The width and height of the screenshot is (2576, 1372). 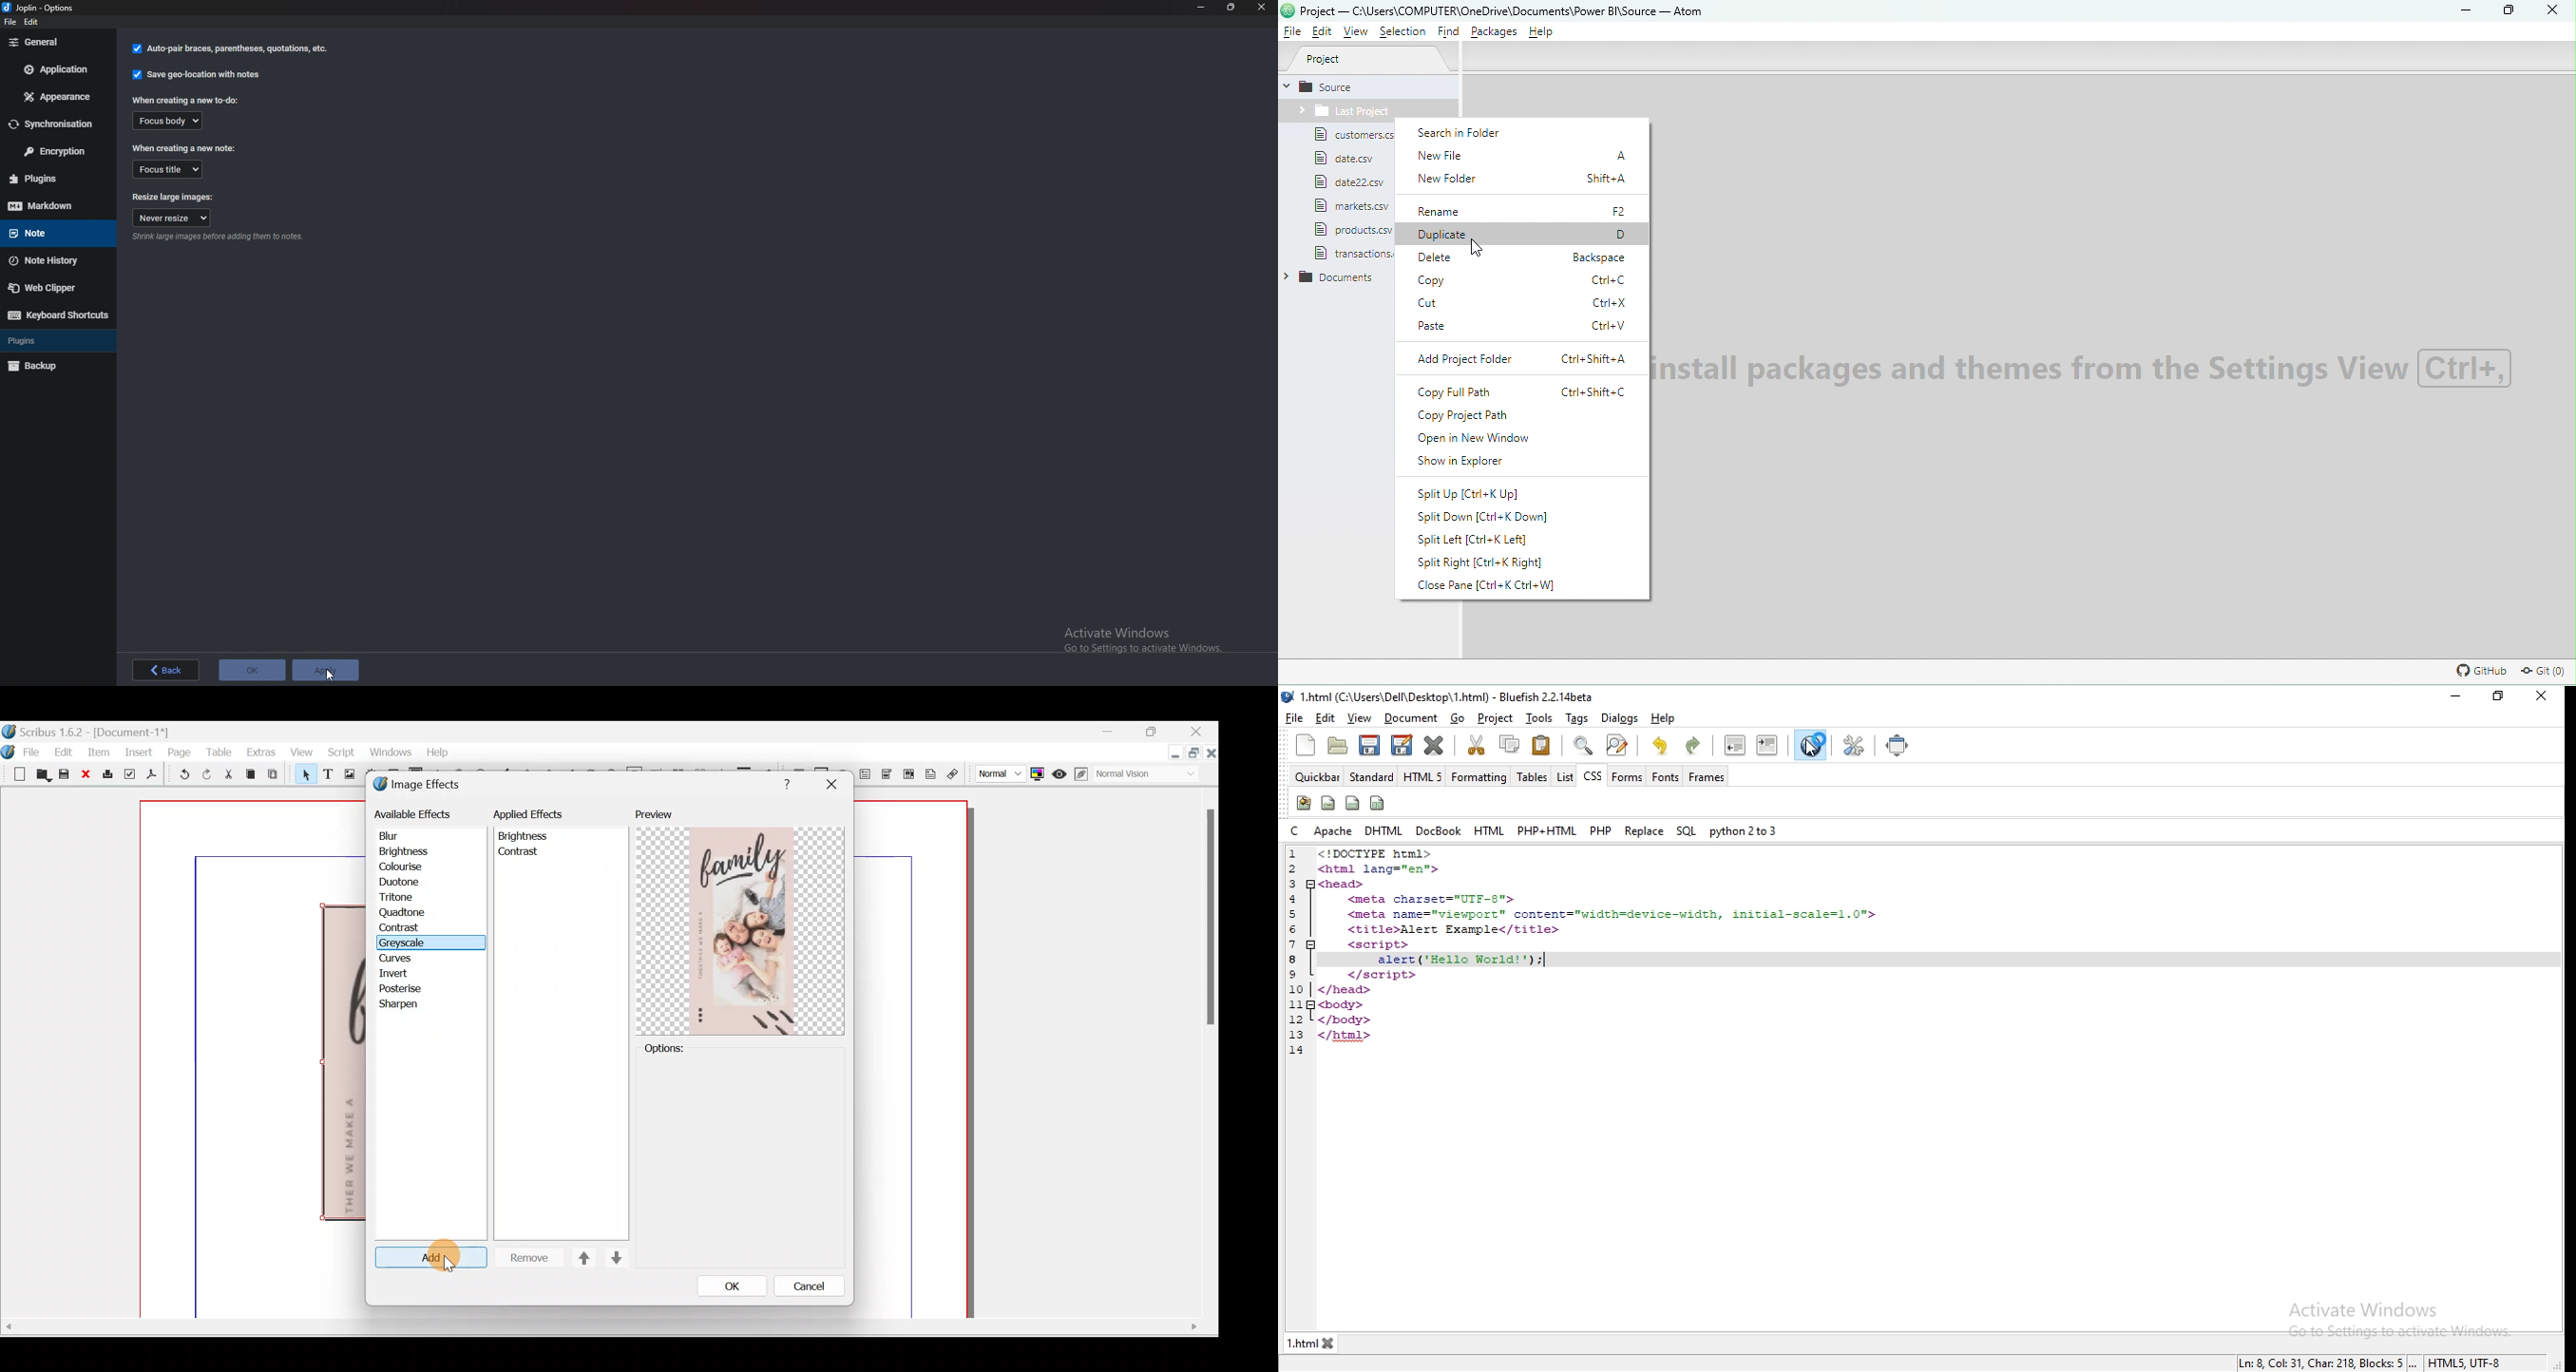 I want to click on Folder, so click(x=1340, y=112).